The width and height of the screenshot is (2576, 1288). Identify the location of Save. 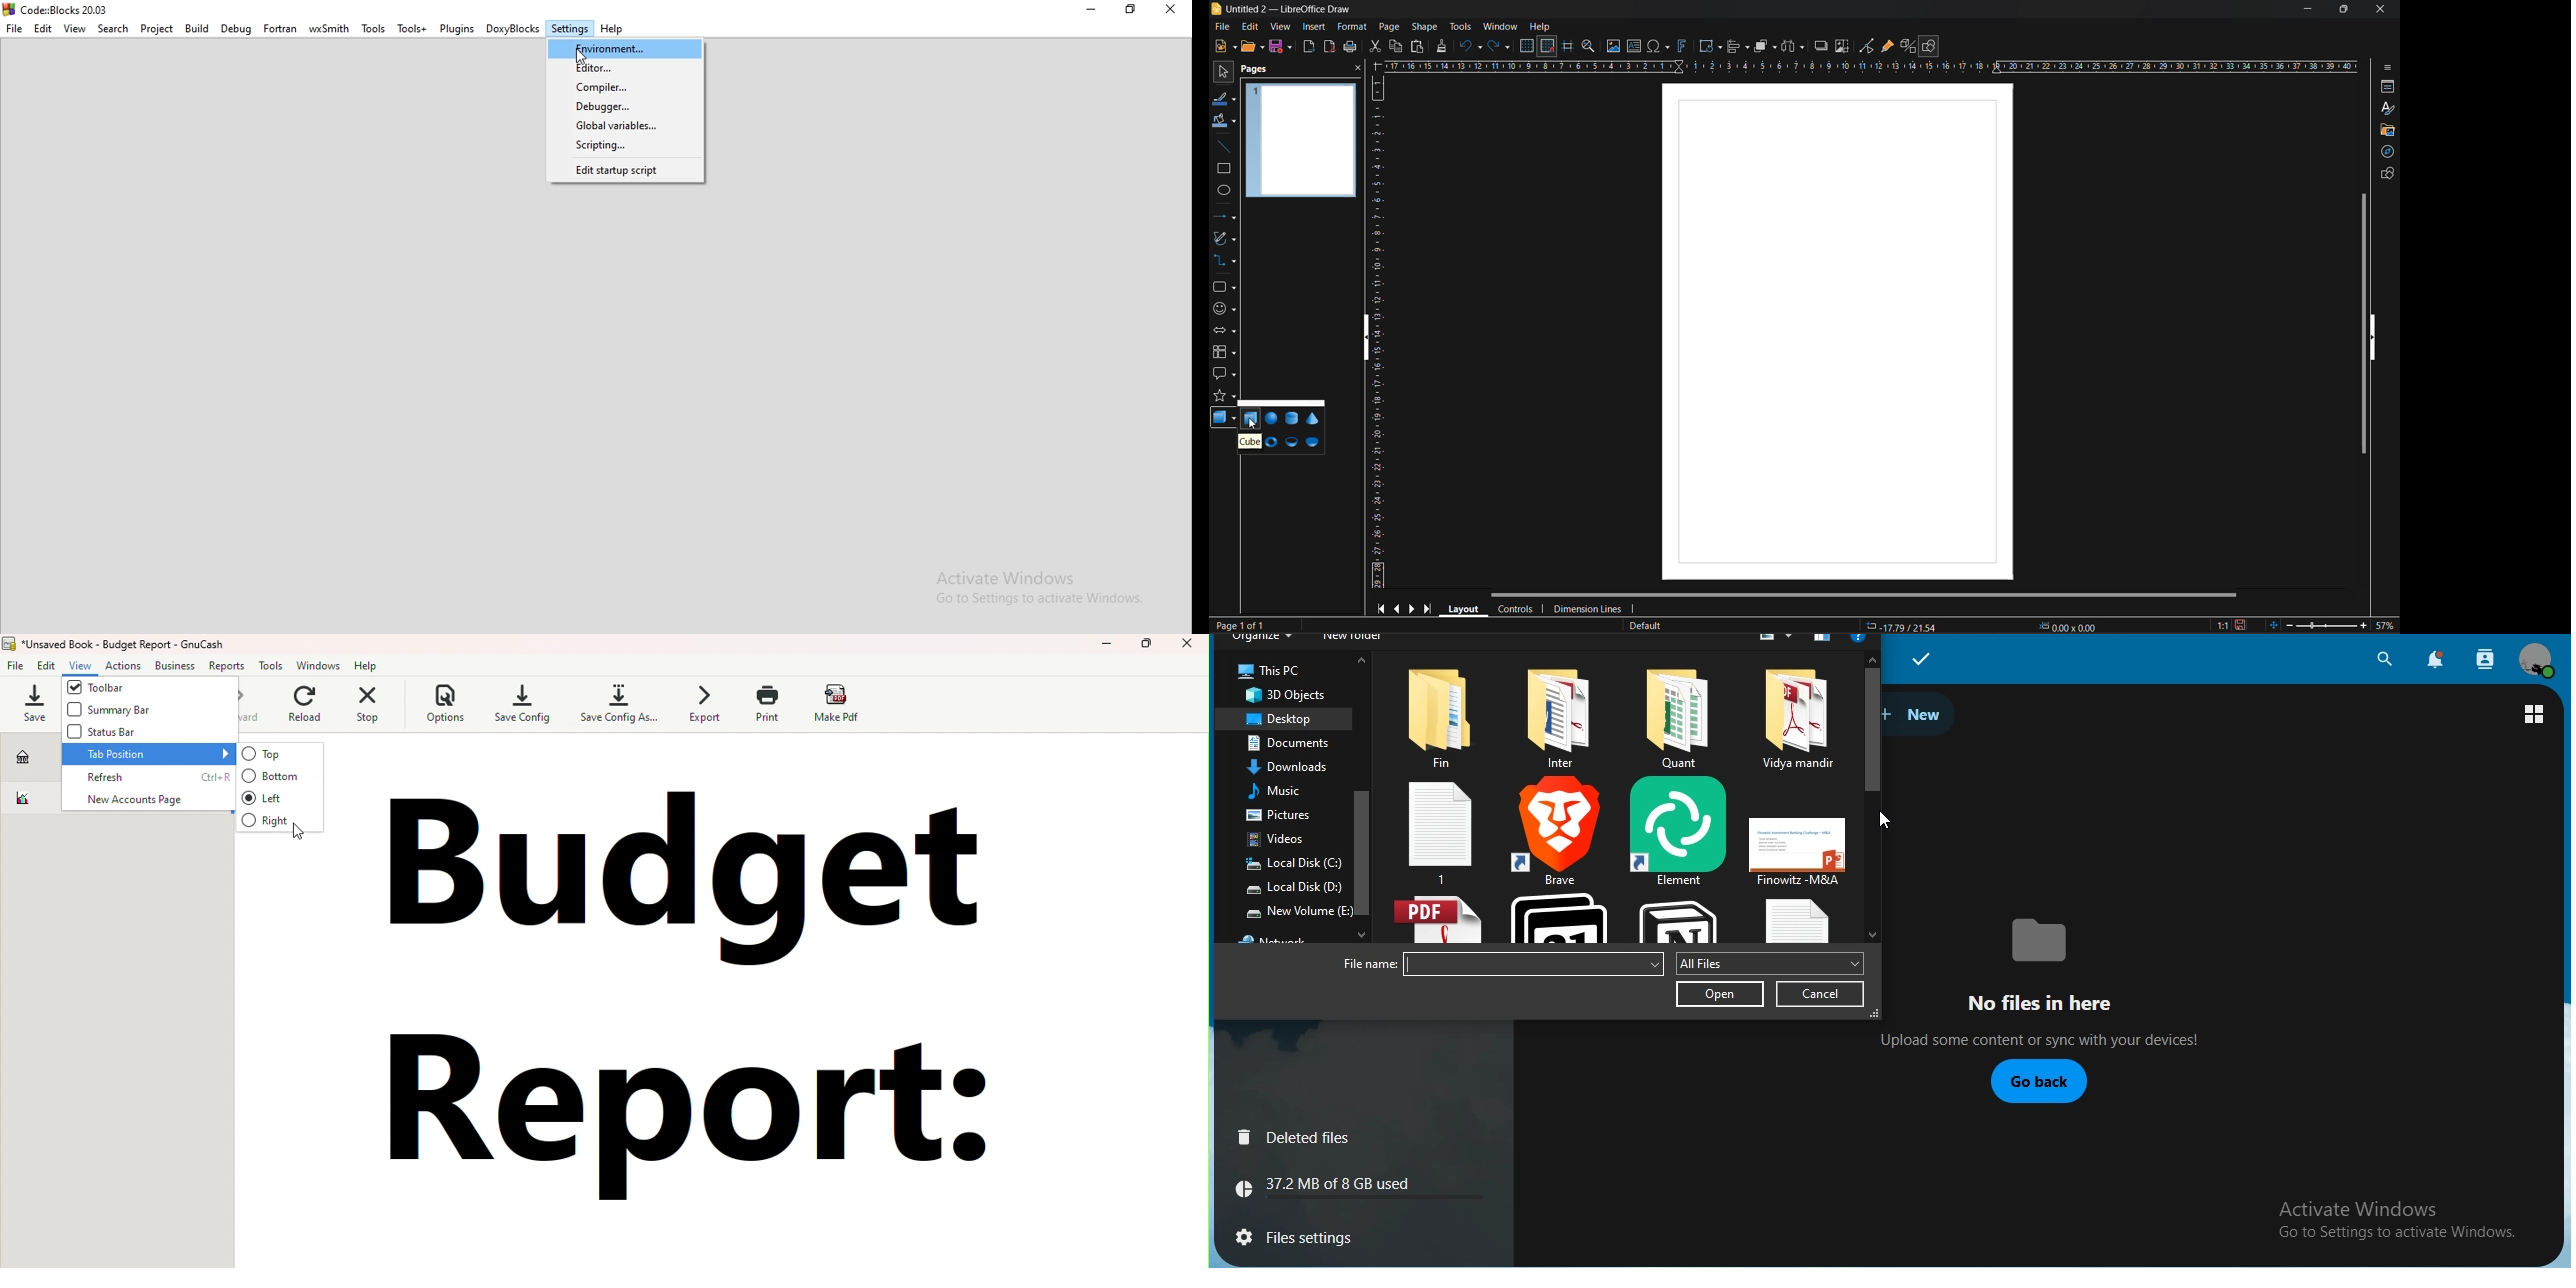
(35, 703).